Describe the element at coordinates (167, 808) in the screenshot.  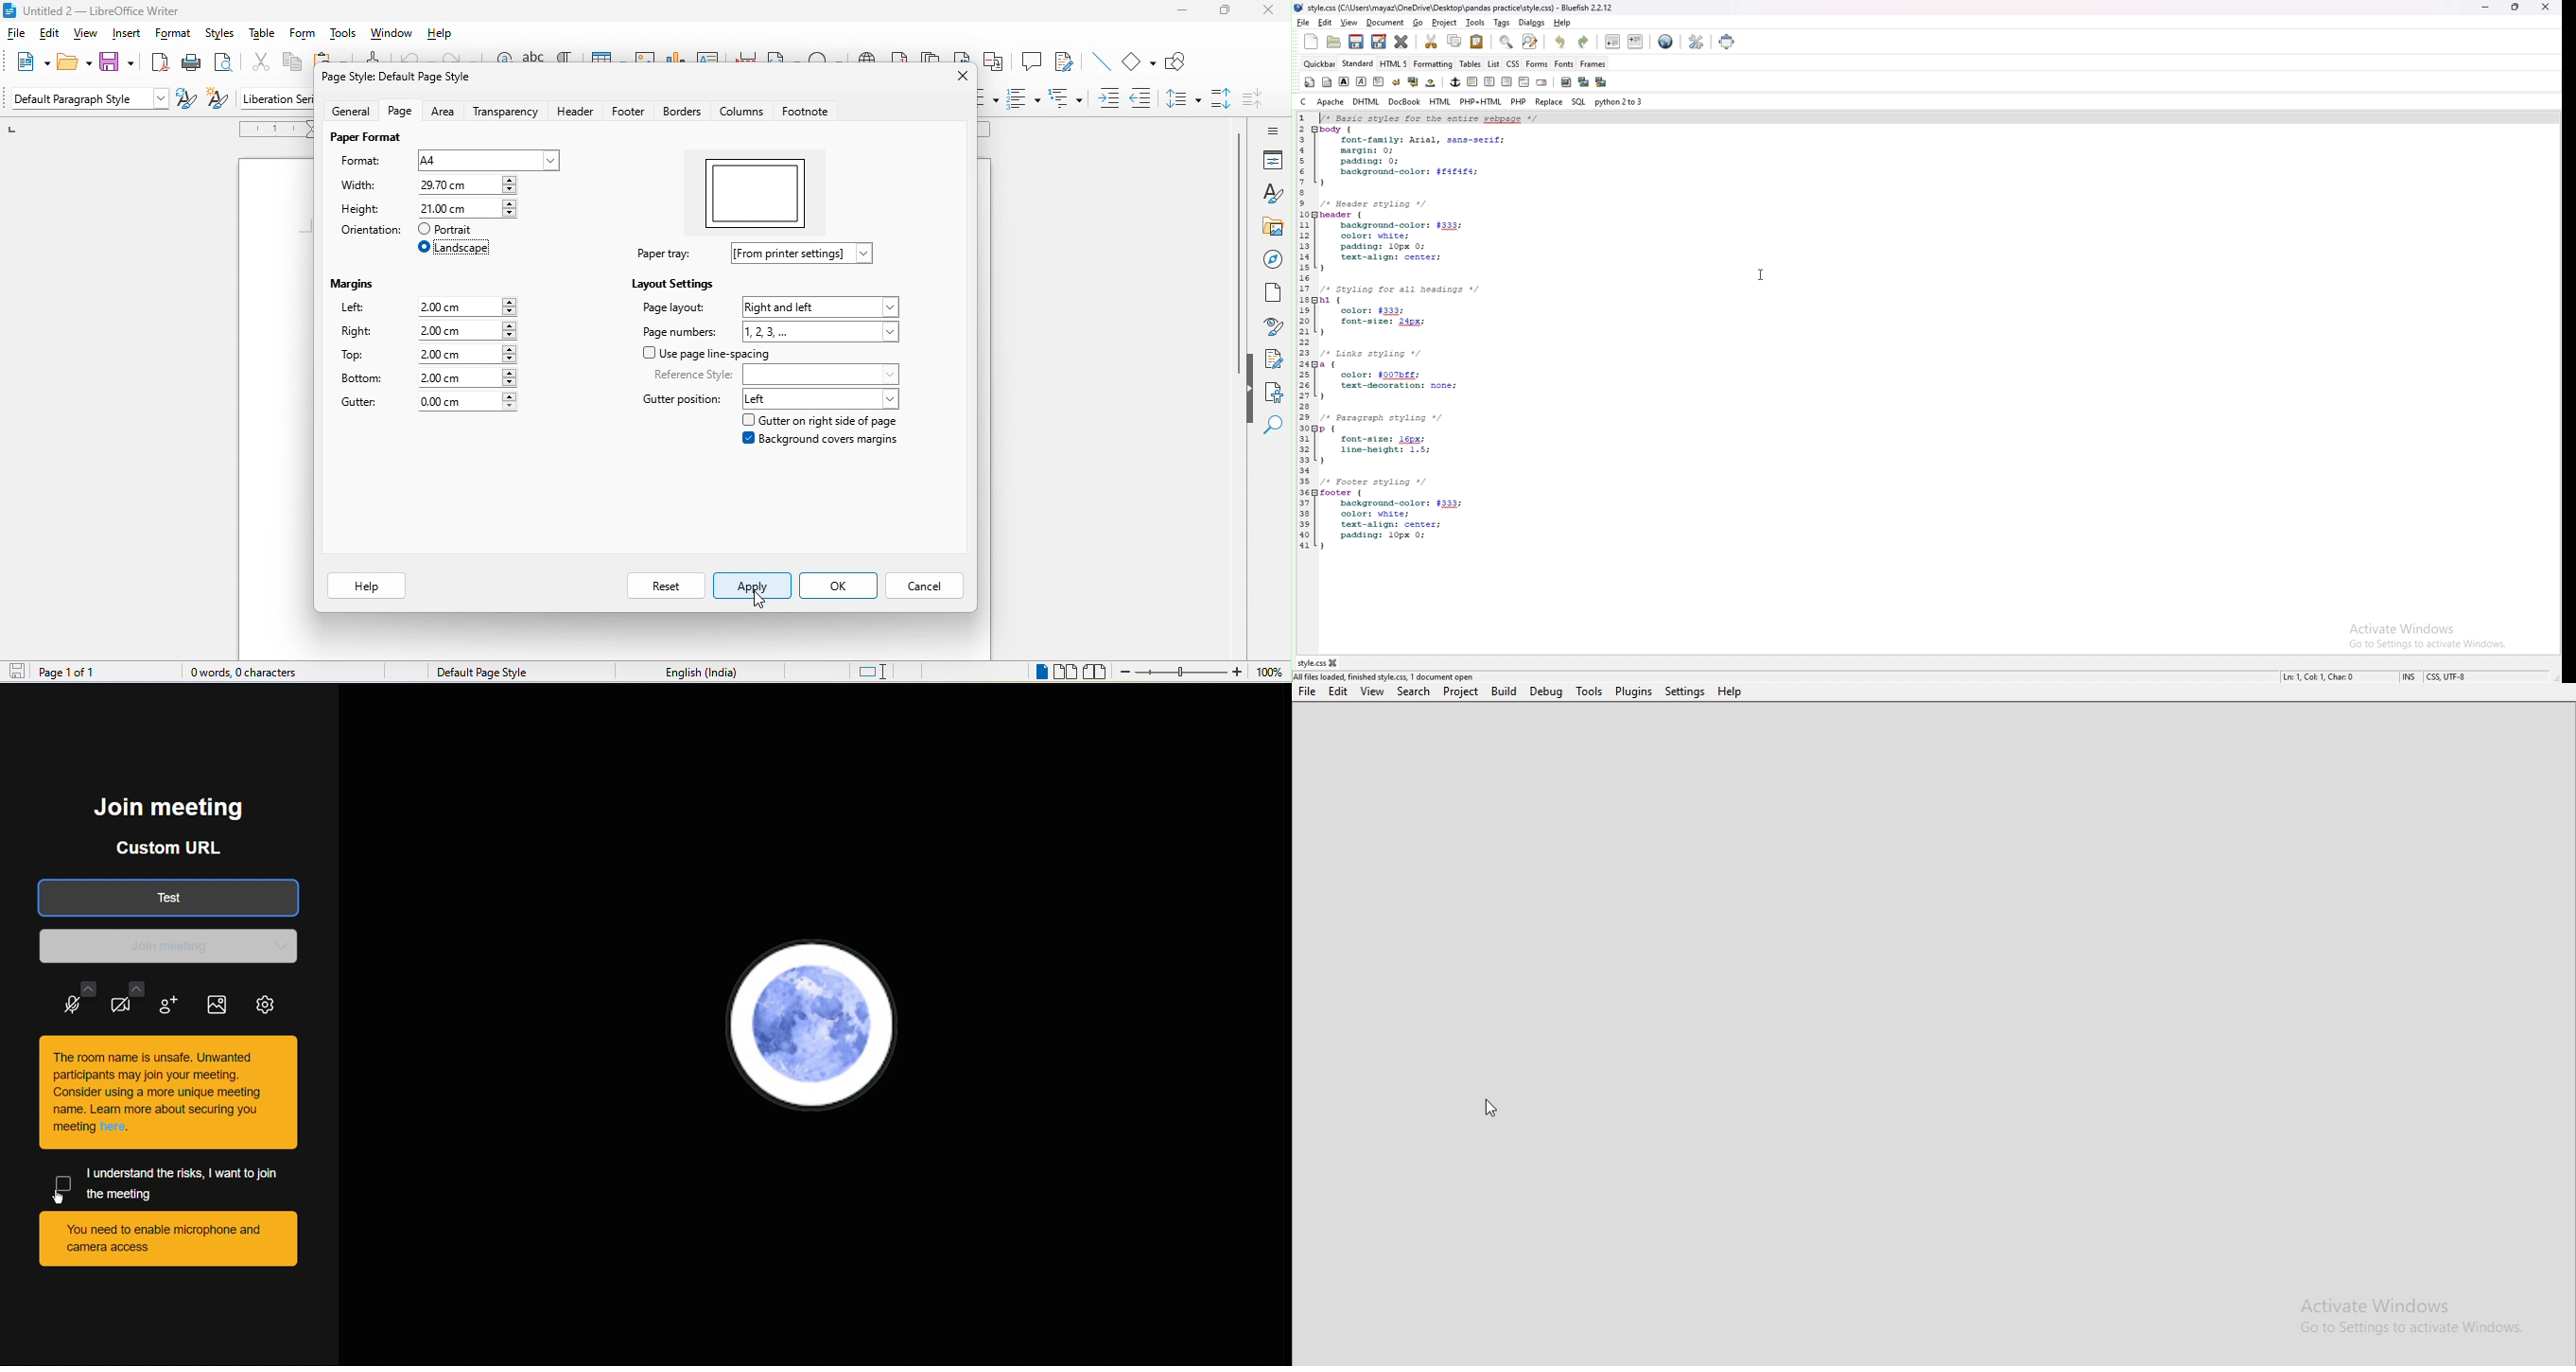
I see `Join meeting` at that location.